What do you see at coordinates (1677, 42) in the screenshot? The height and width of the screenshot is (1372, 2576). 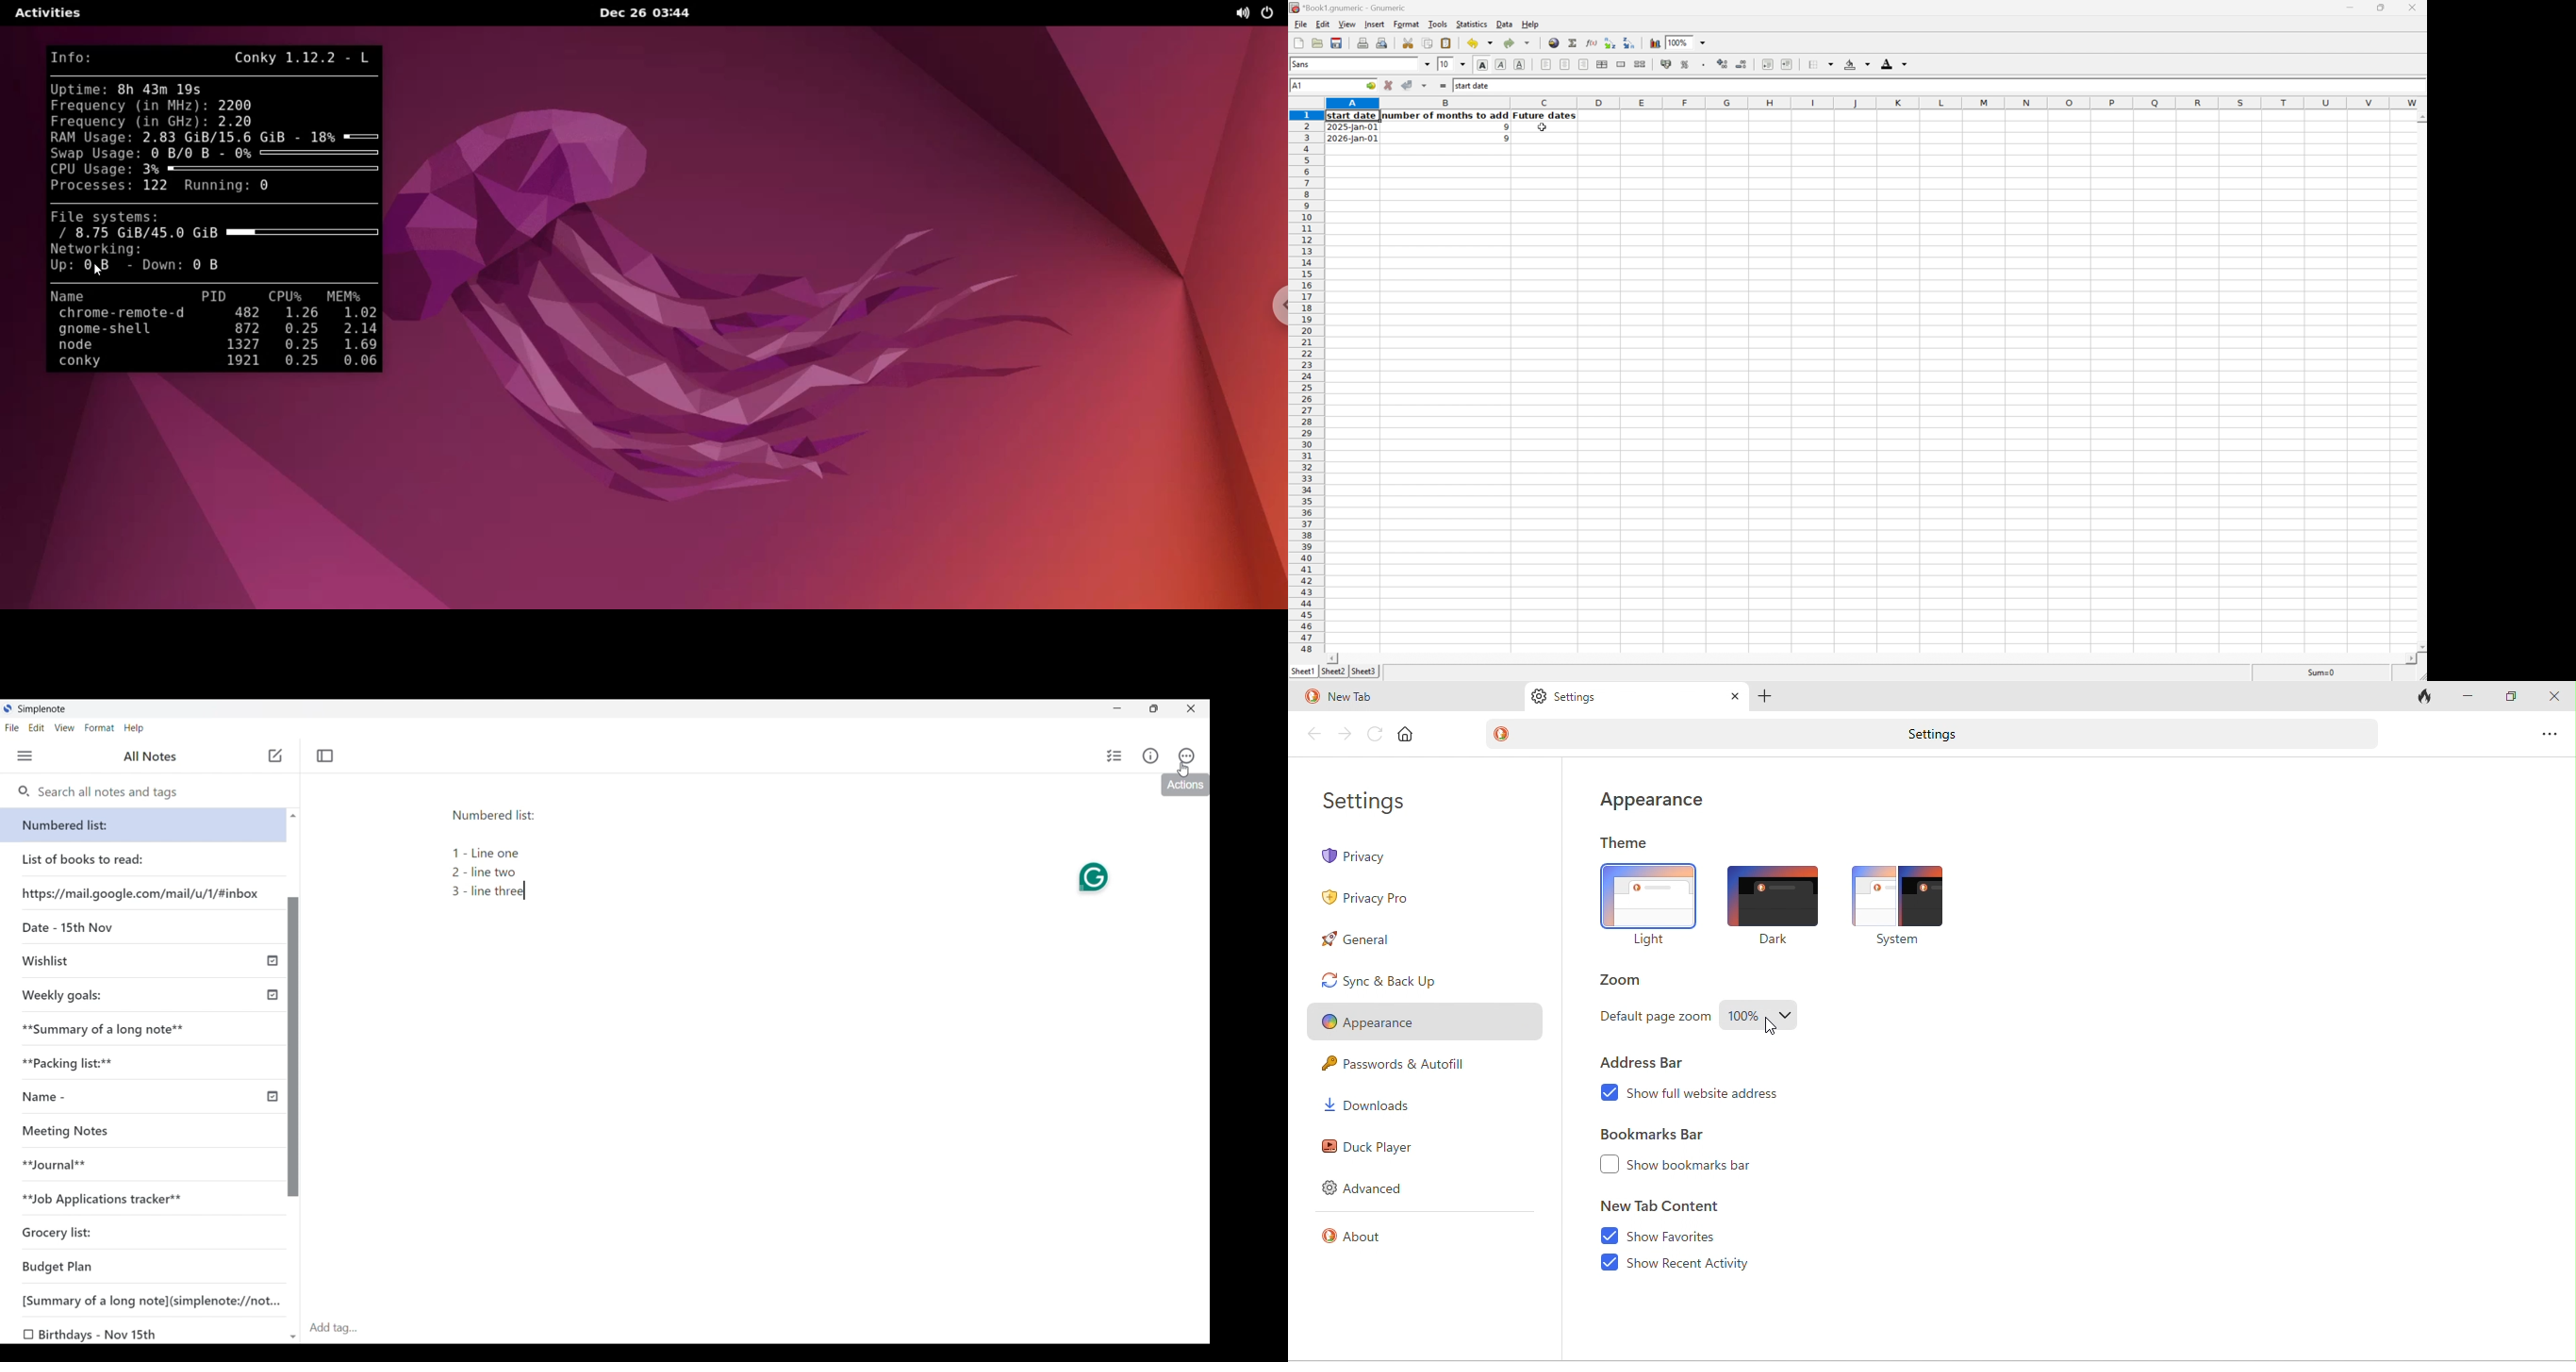 I see `100%` at bounding box center [1677, 42].